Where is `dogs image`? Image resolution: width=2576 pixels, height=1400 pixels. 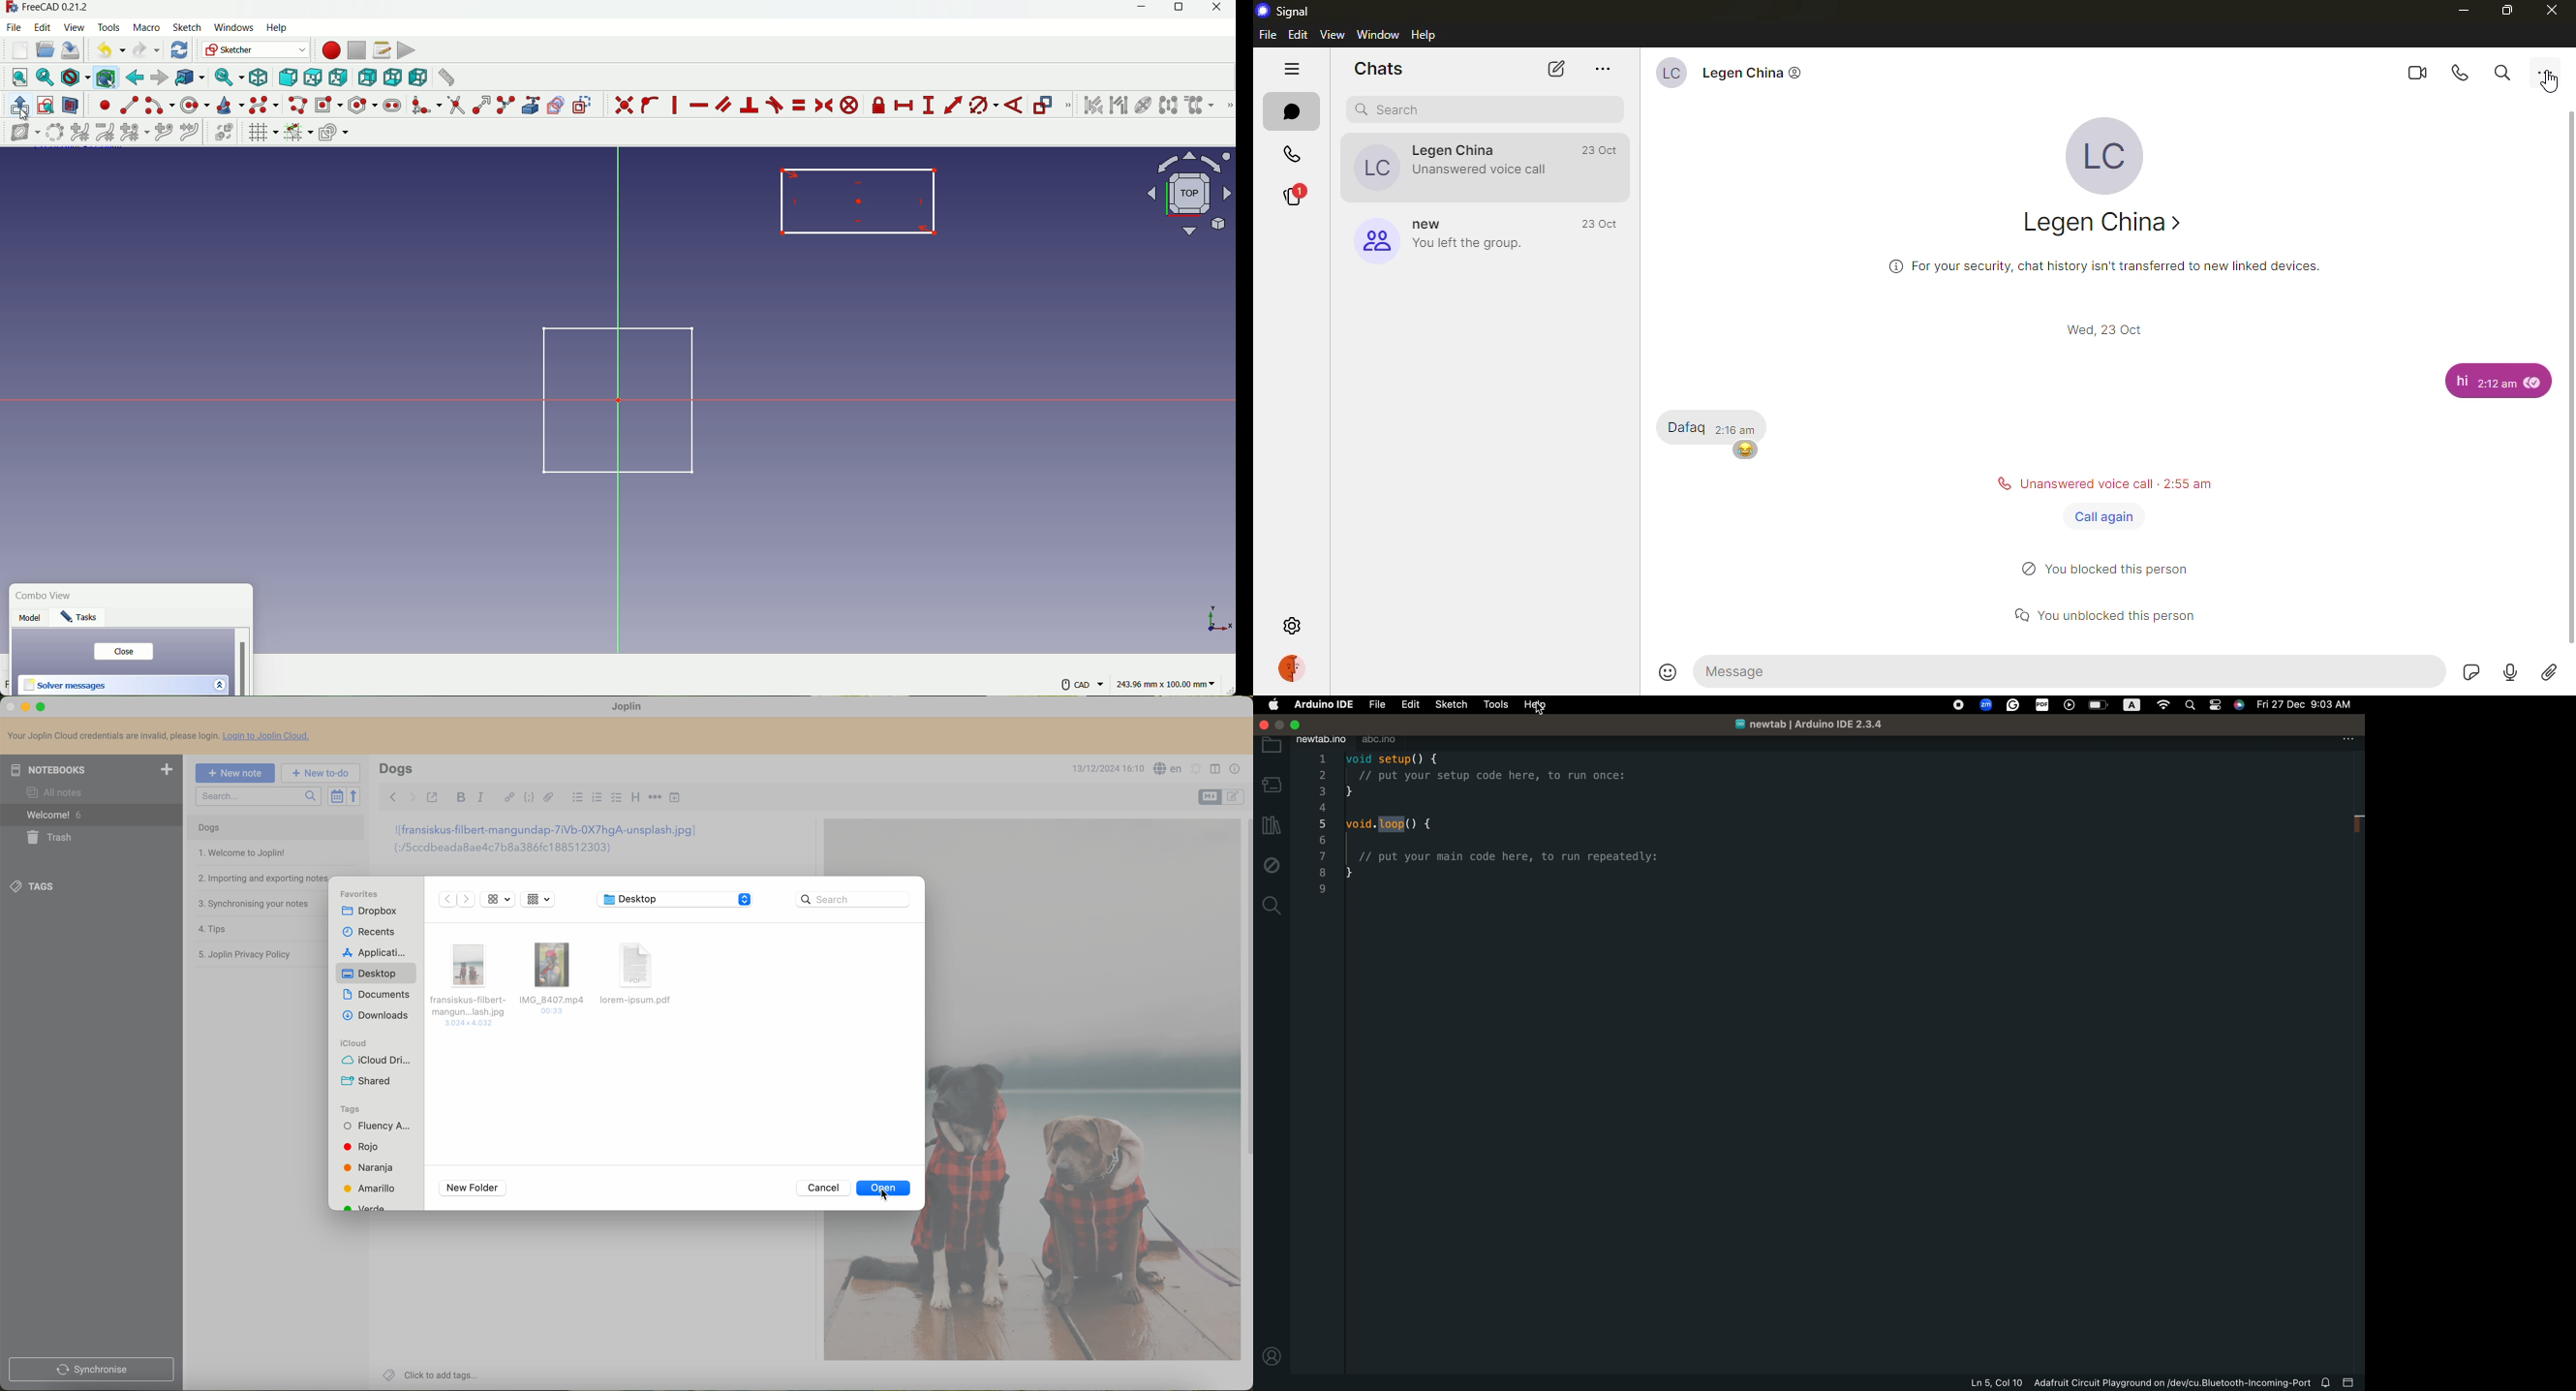
dogs image is located at coordinates (873, 847).